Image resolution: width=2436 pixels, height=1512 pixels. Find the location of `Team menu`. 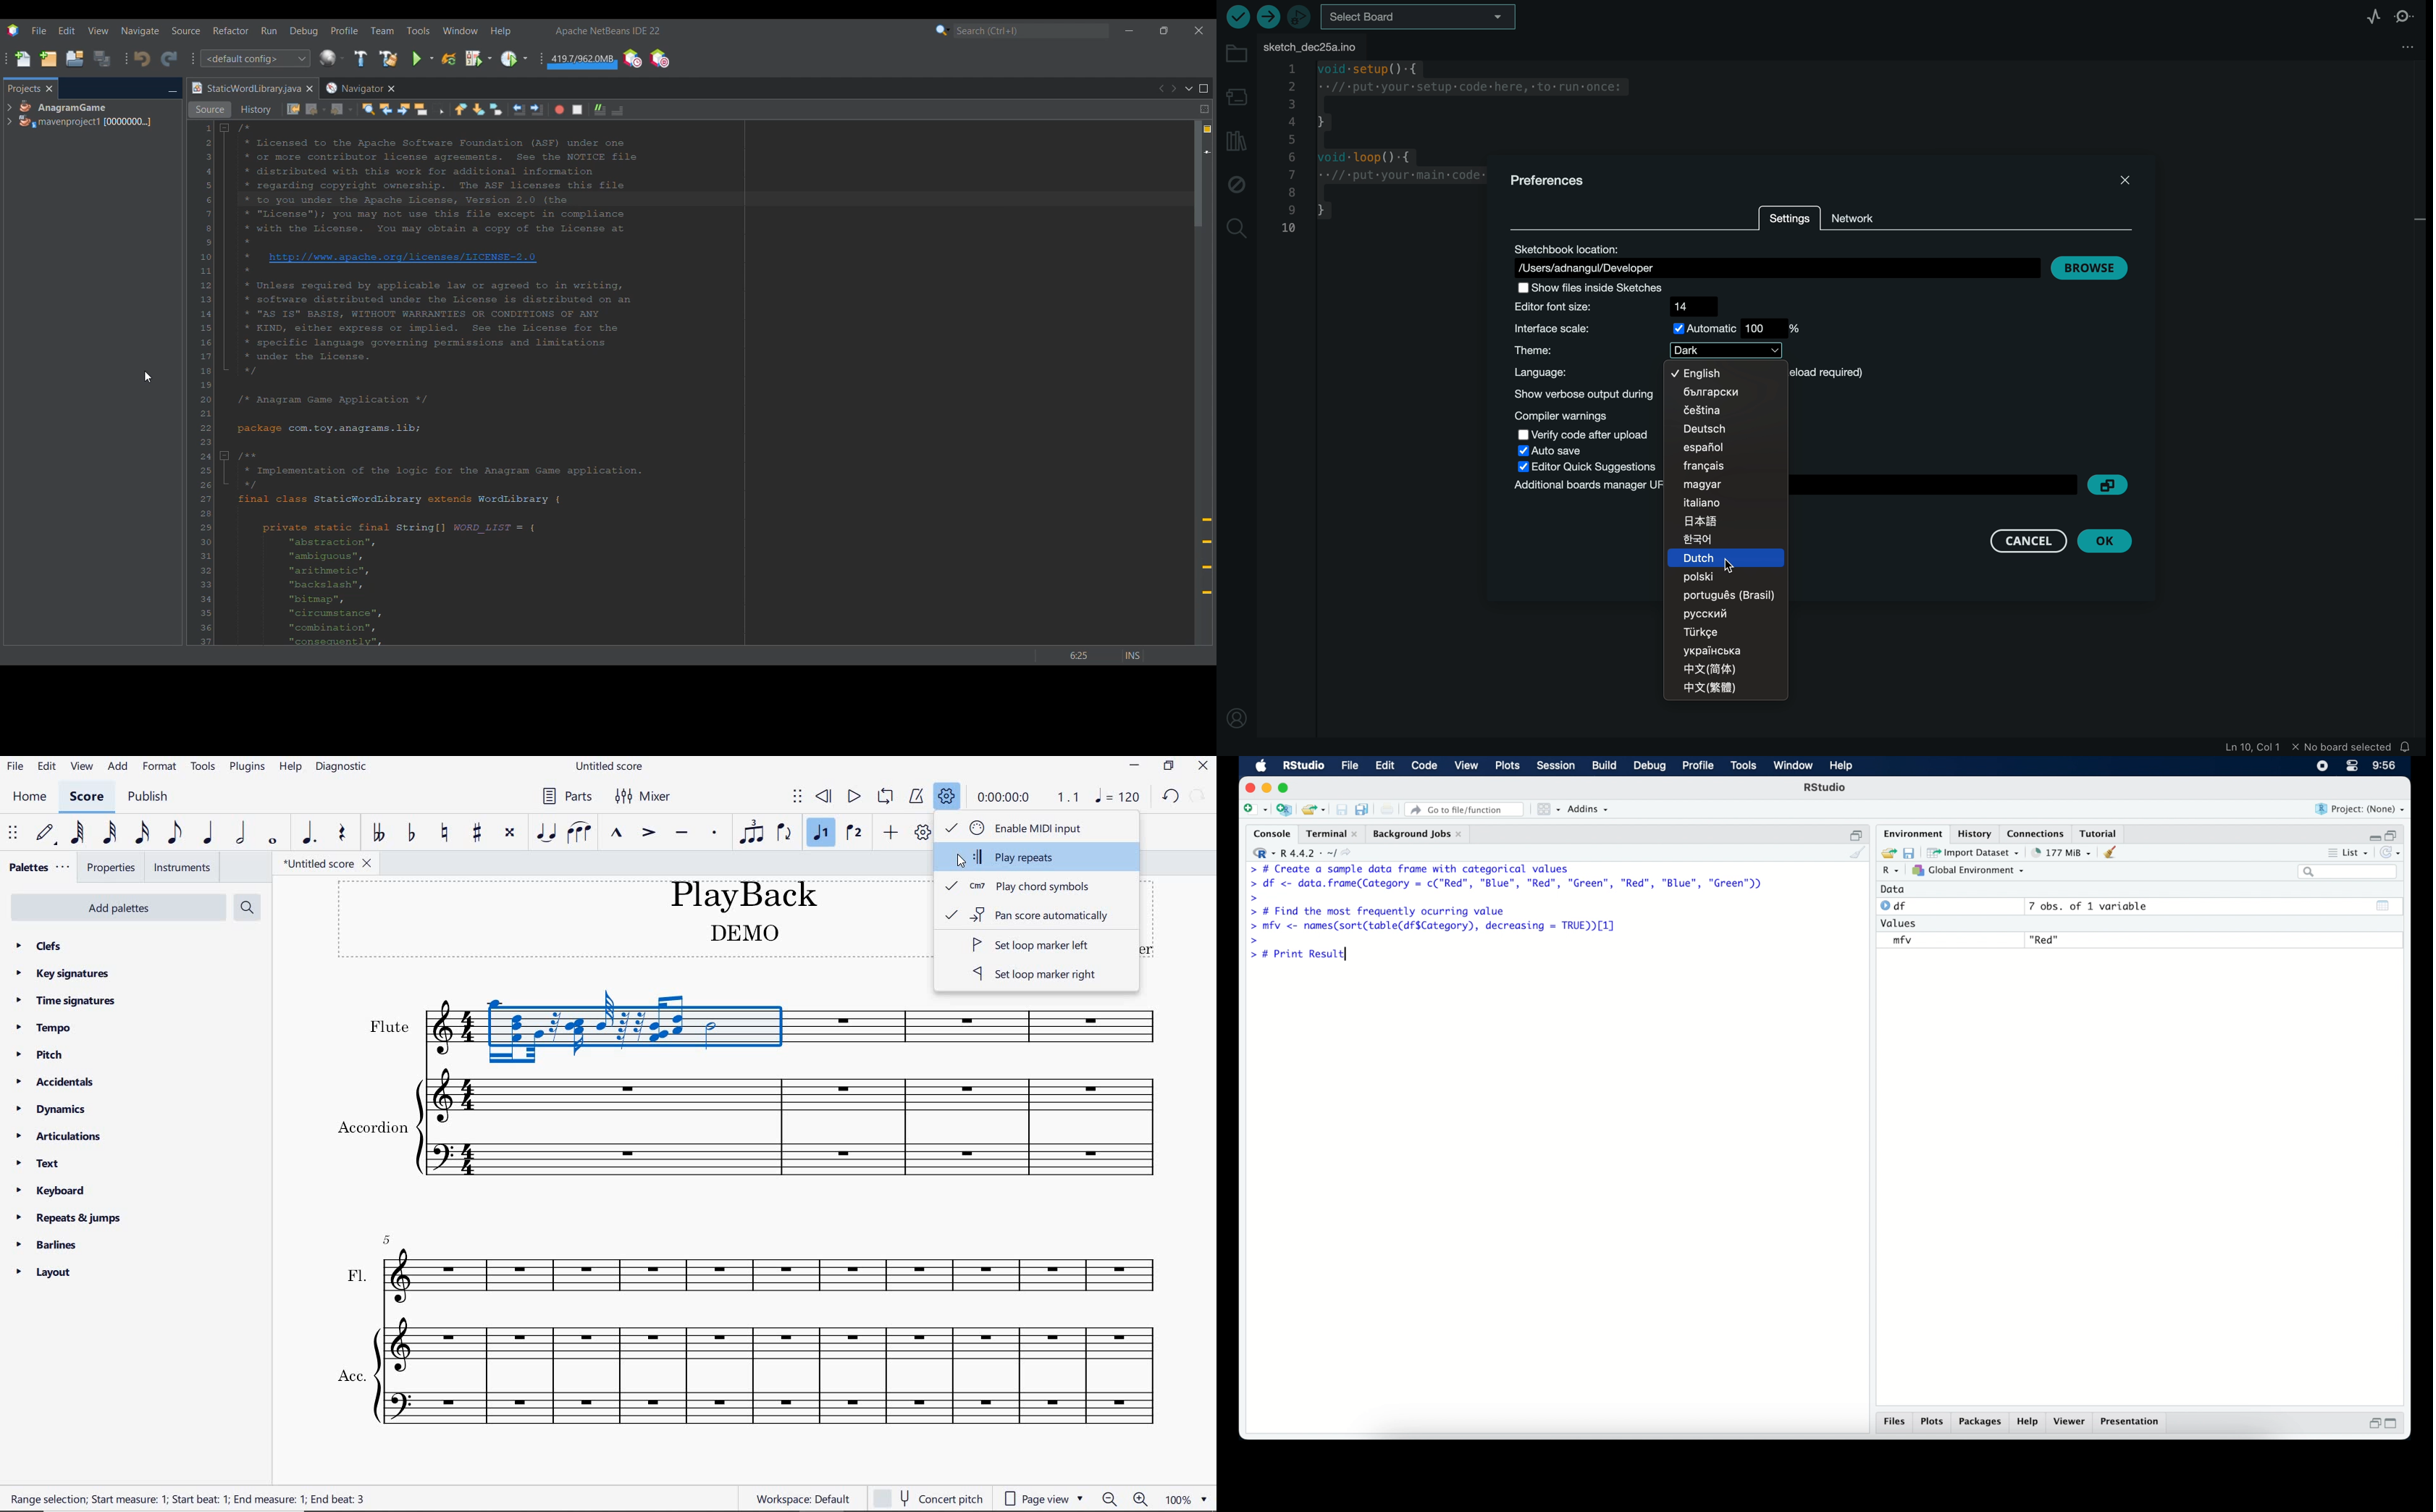

Team menu is located at coordinates (382, 30).